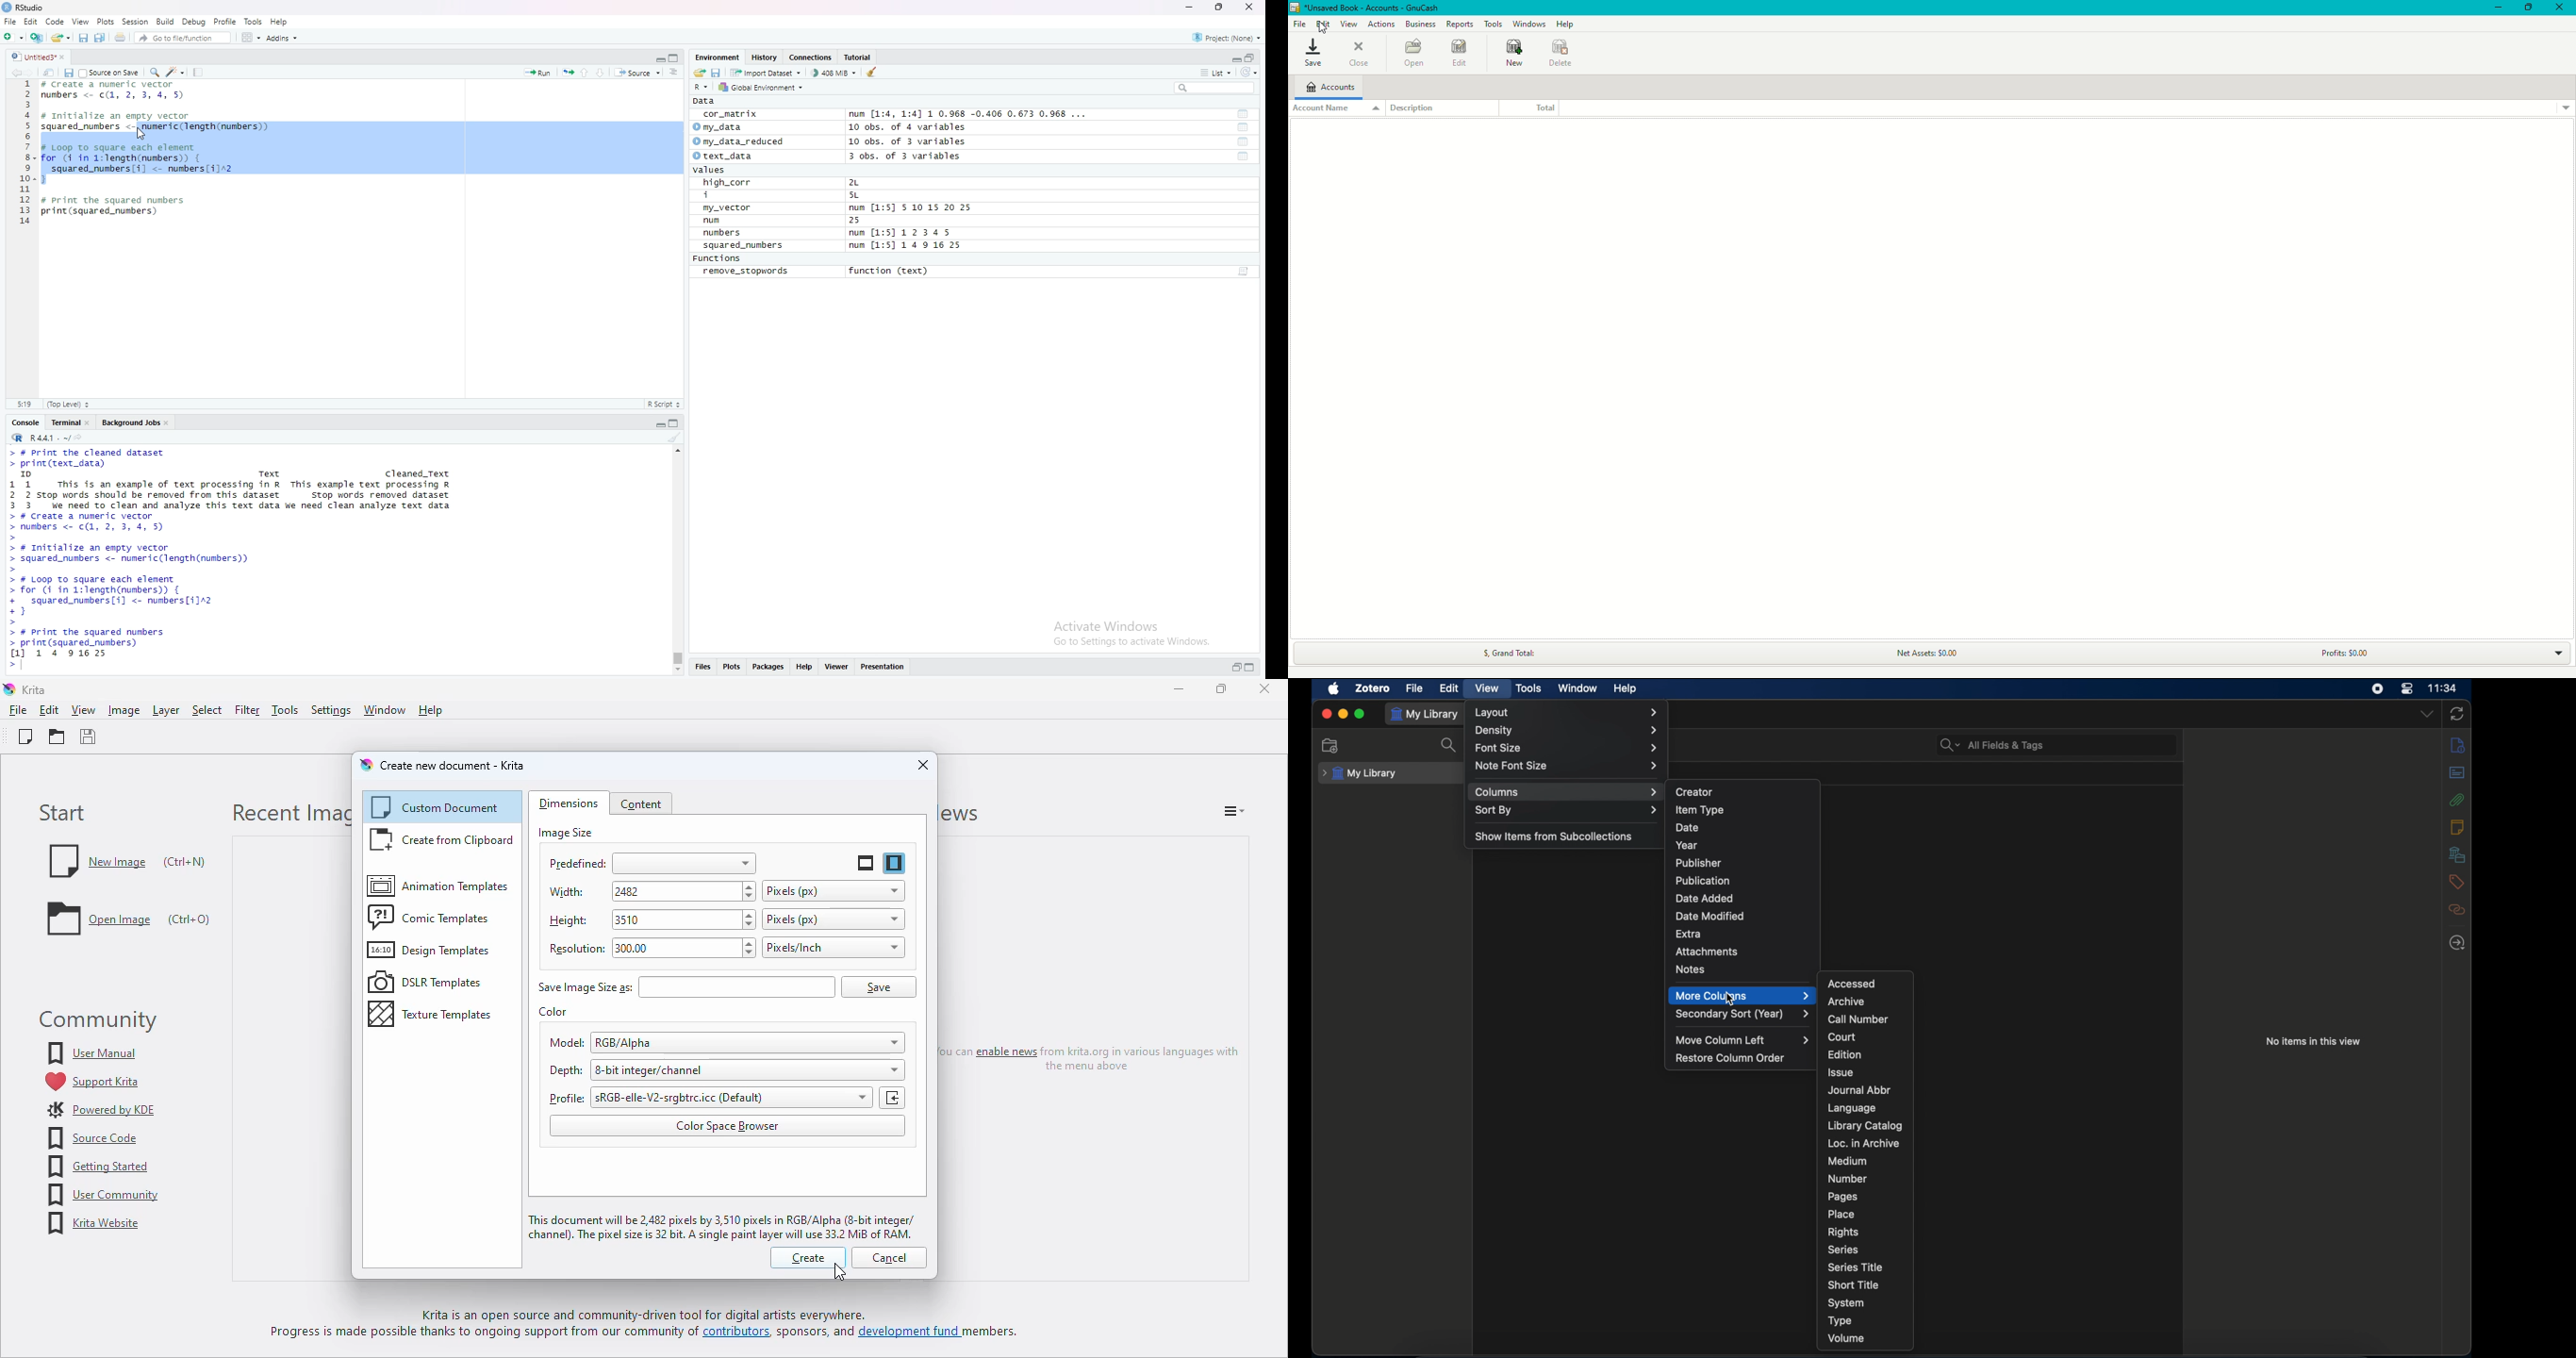  What do you see at coordinates (83, 36) in the screenshot?
I see `Save current document` at bounding box center [83, 36].